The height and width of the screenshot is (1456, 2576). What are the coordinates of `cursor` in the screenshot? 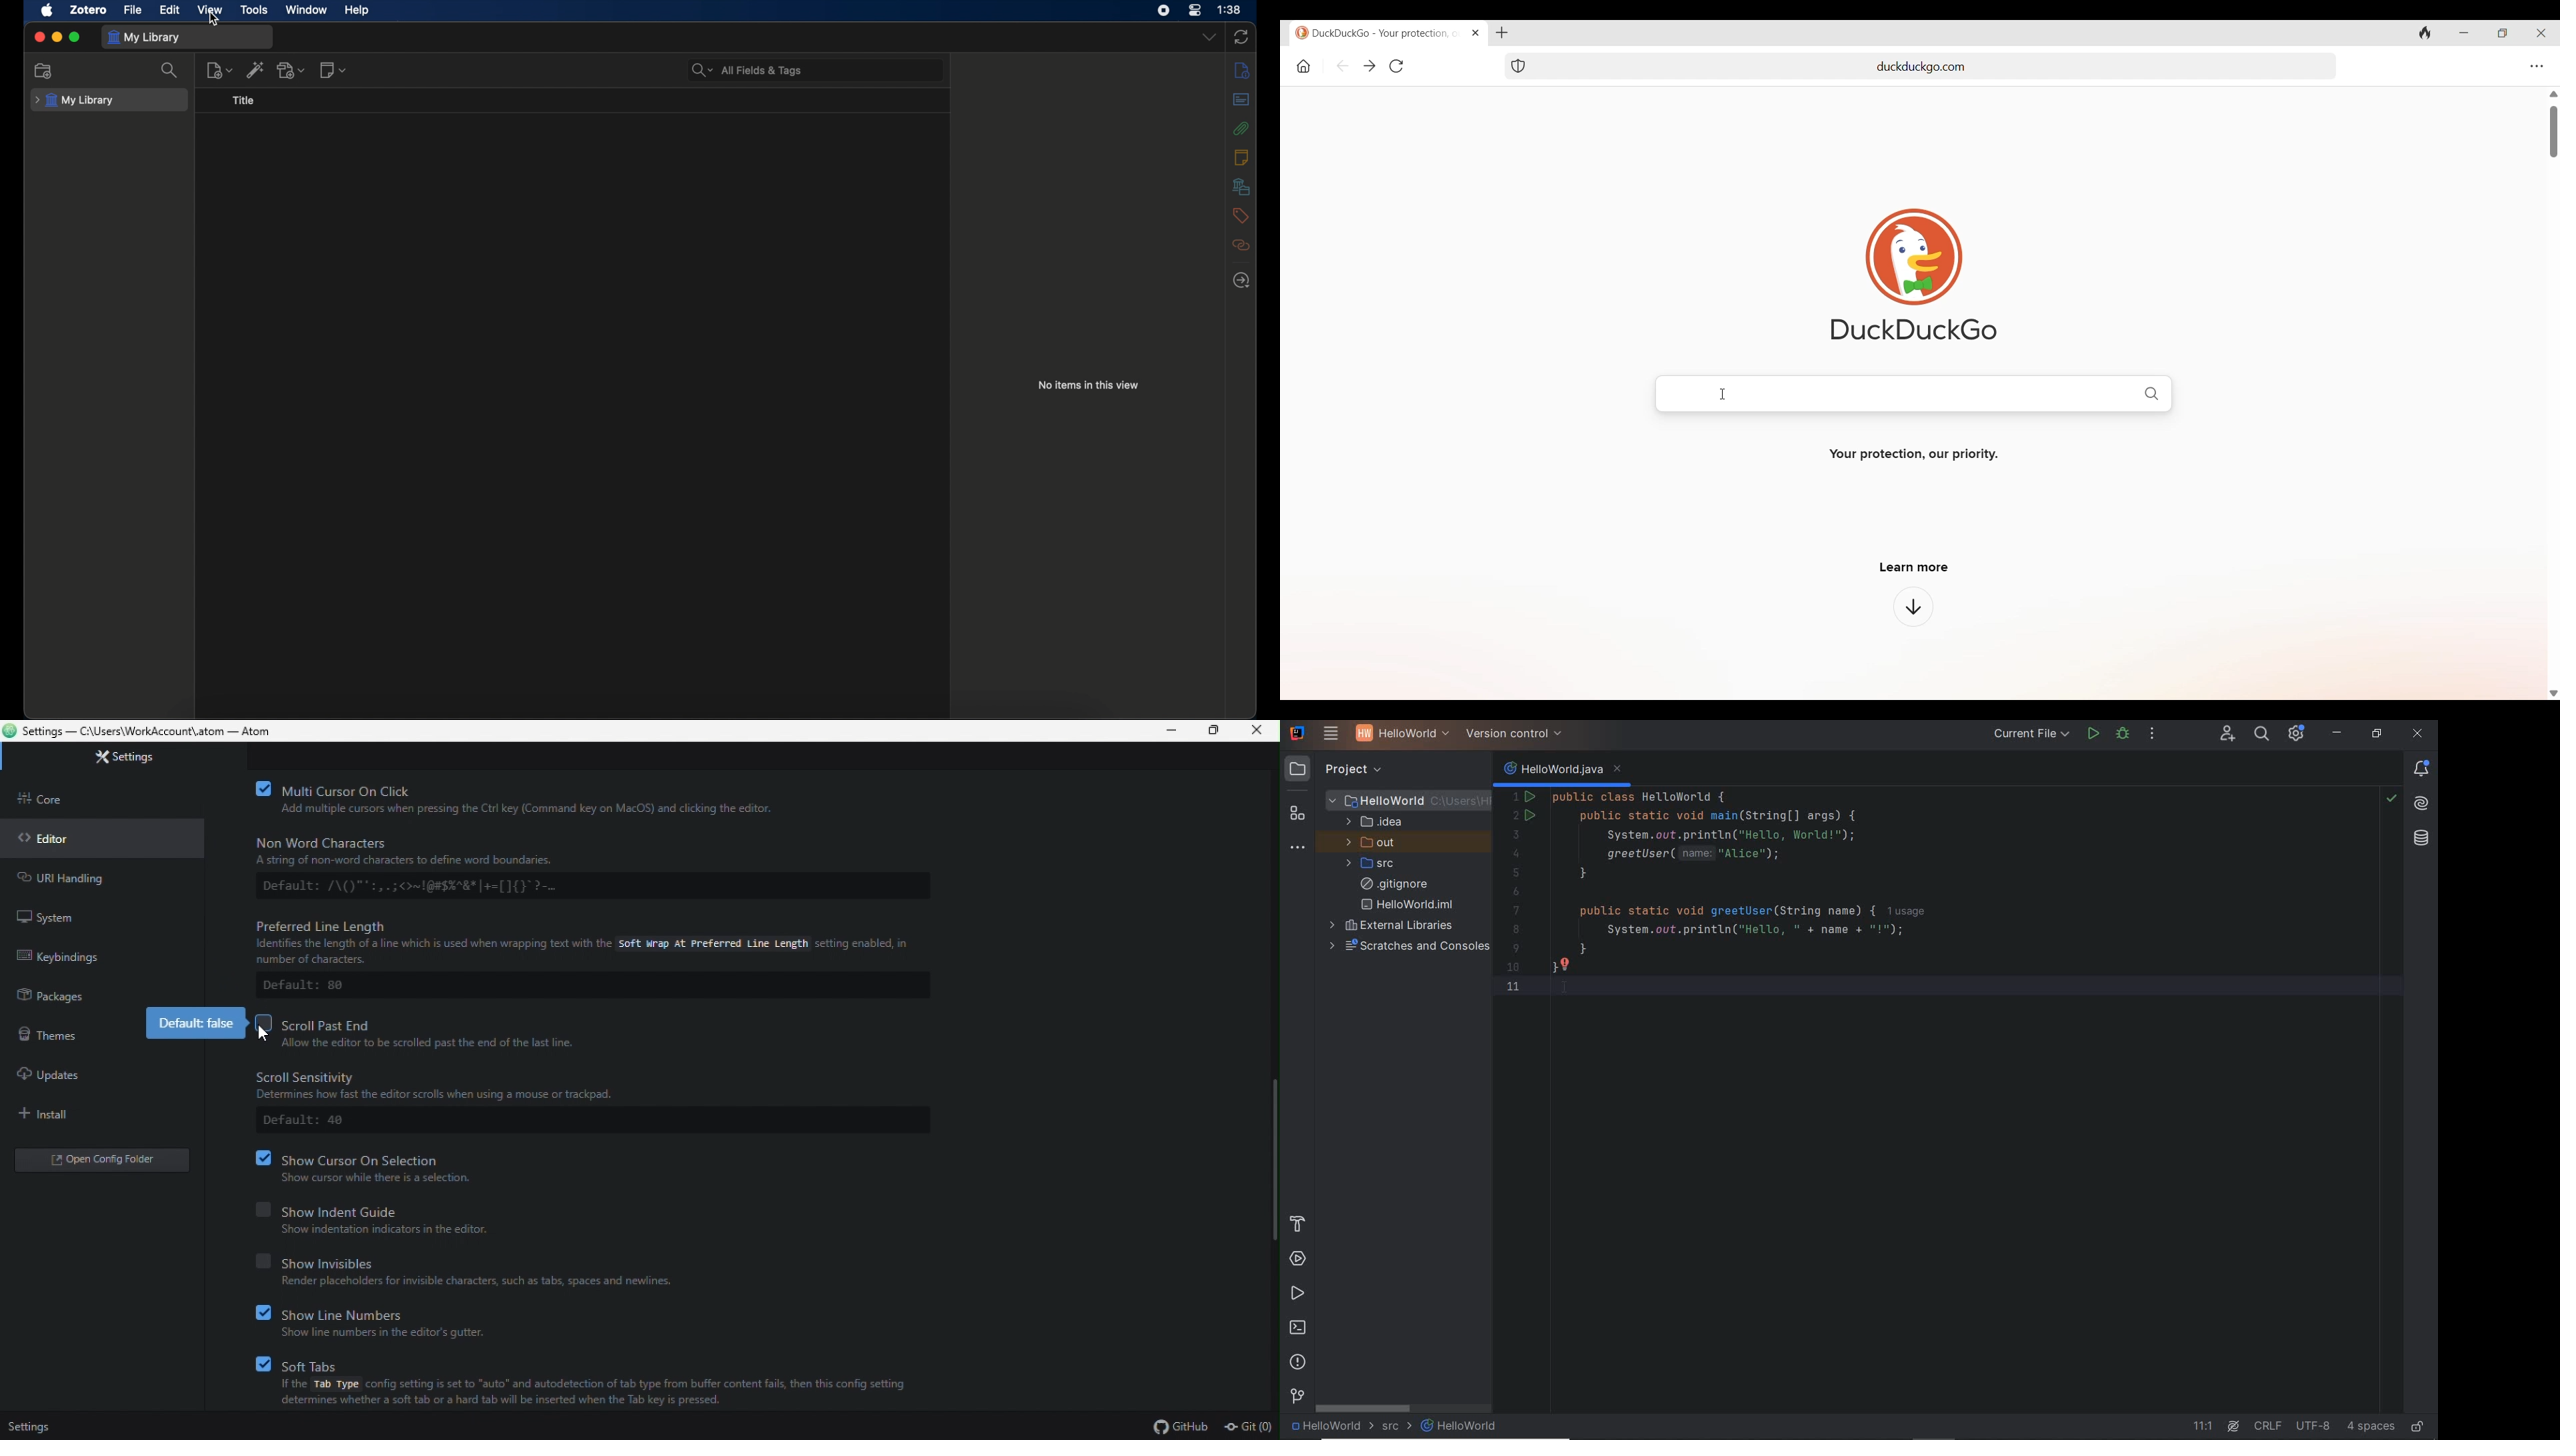 It's located at (269, 1037).